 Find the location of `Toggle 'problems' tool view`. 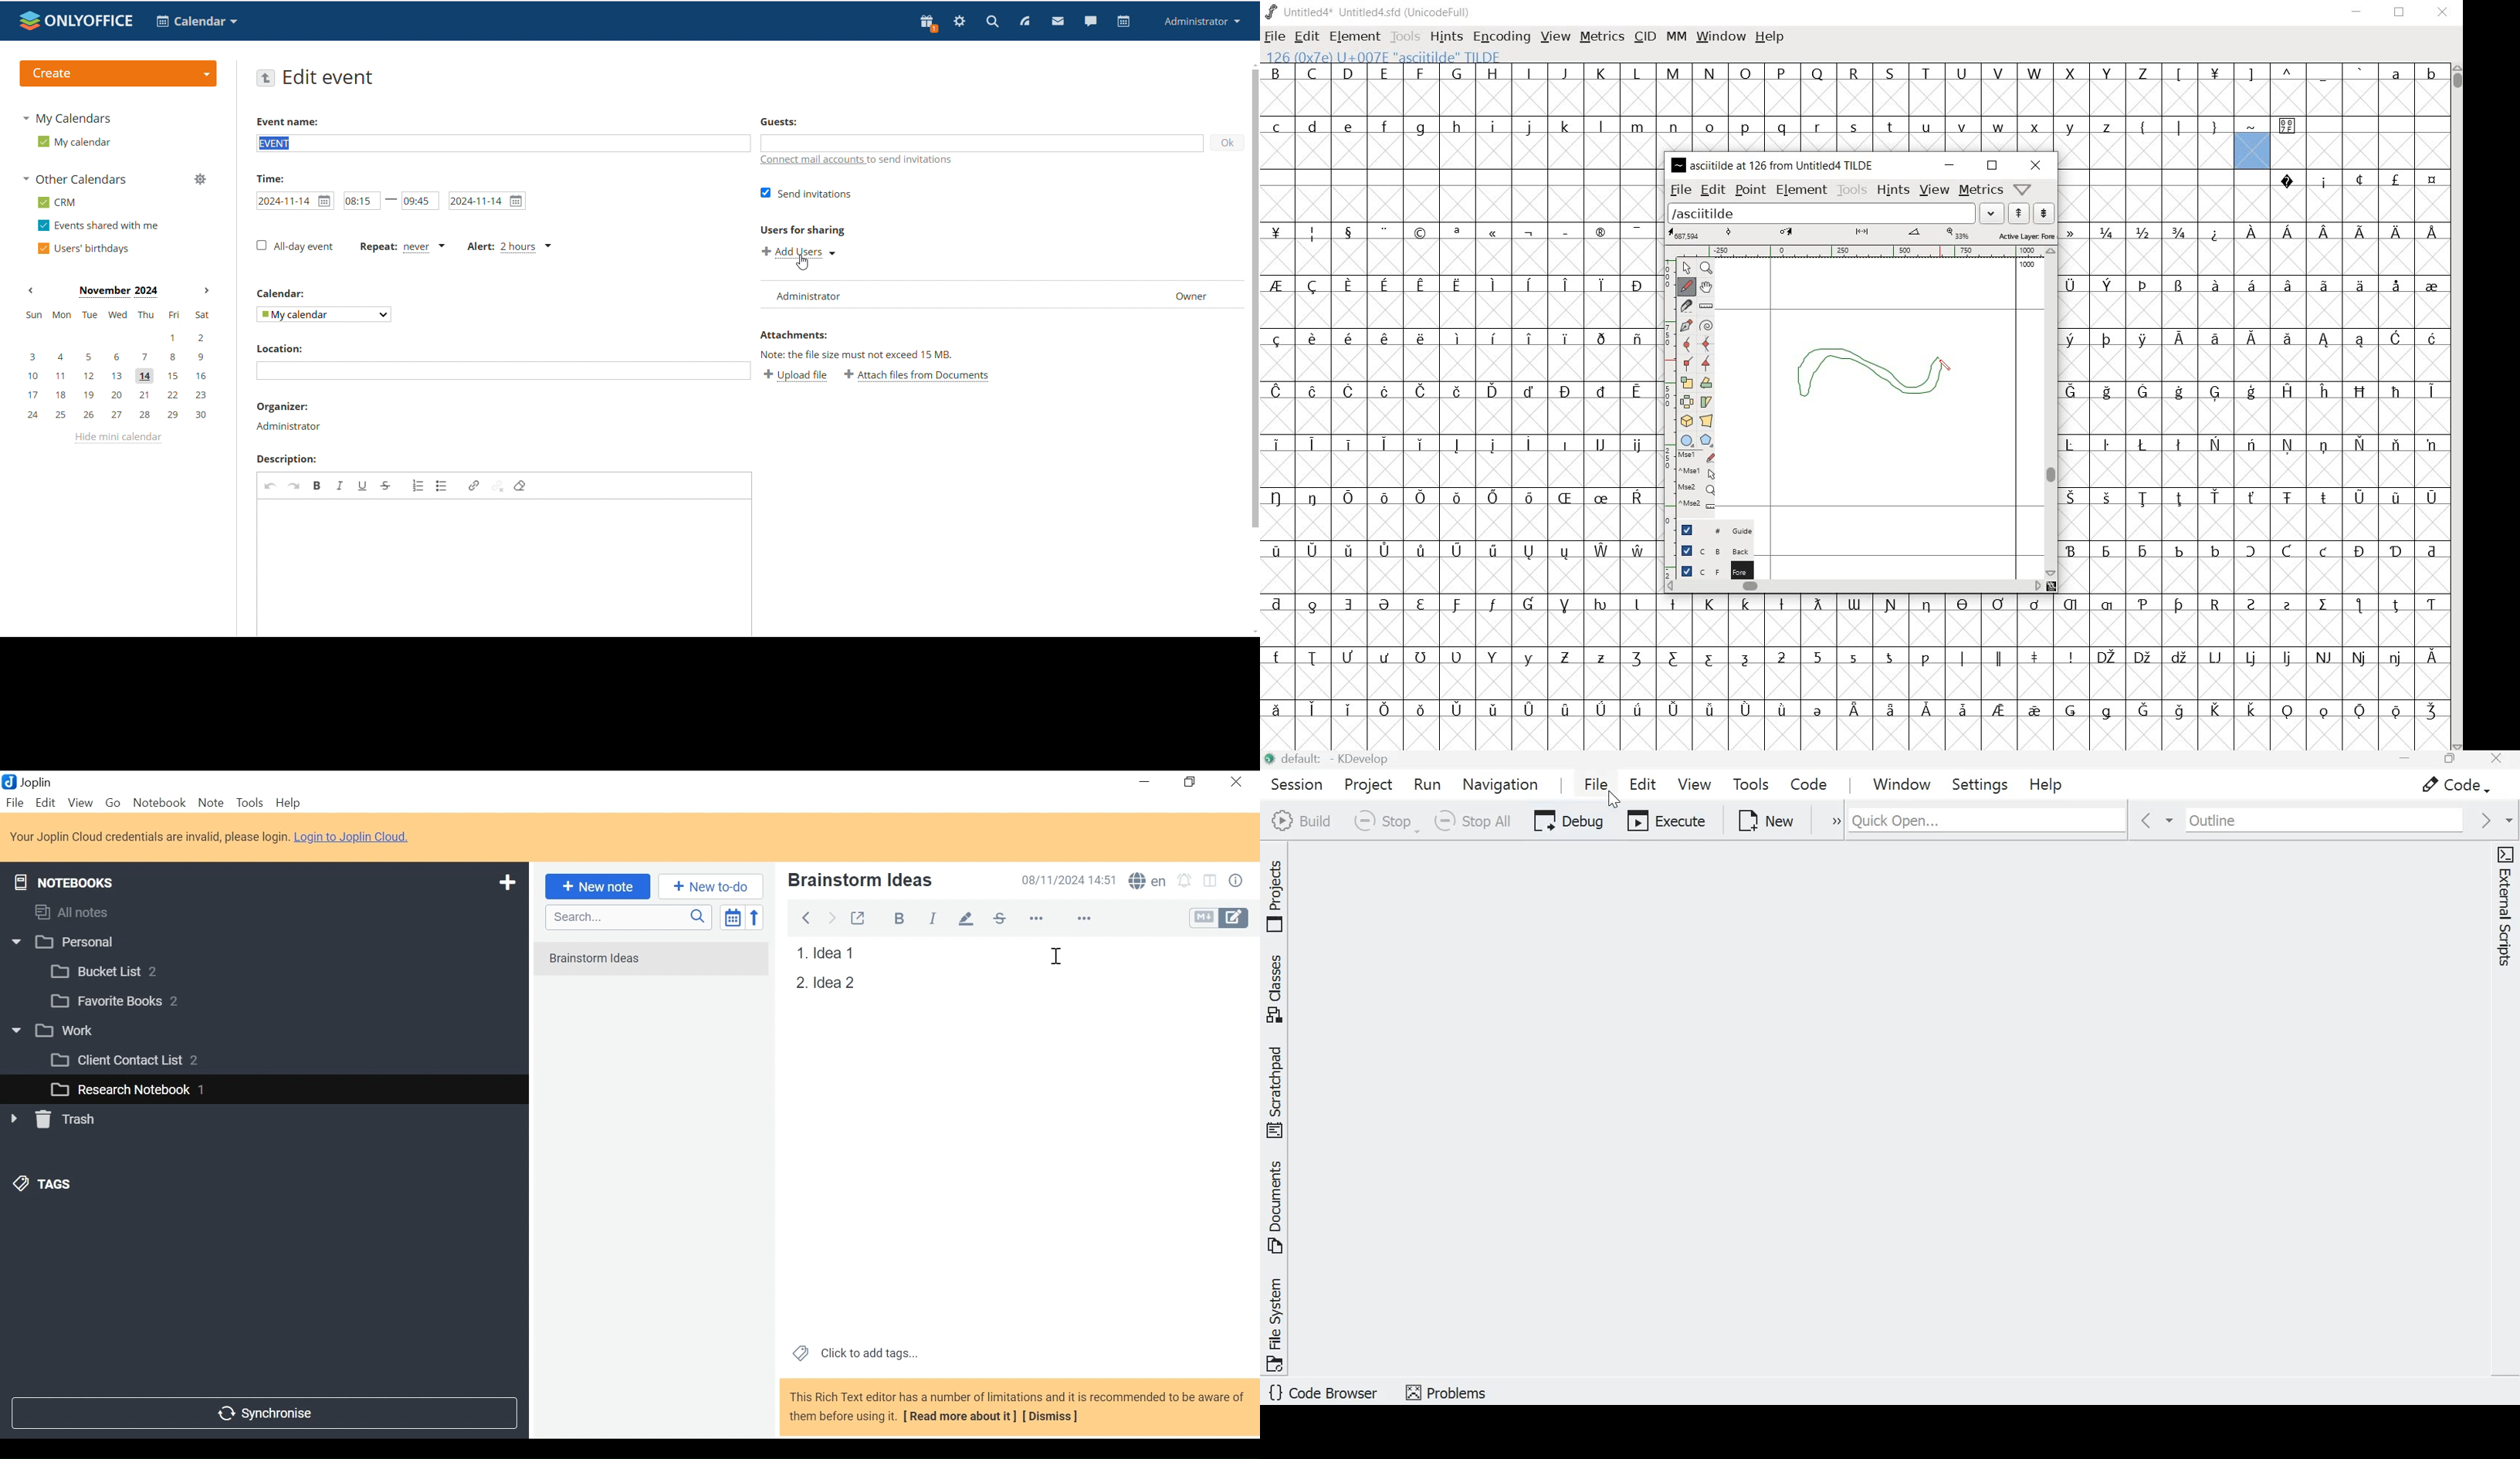

Toggle 'problems' tool view is located at coordinates (1446, 1391).